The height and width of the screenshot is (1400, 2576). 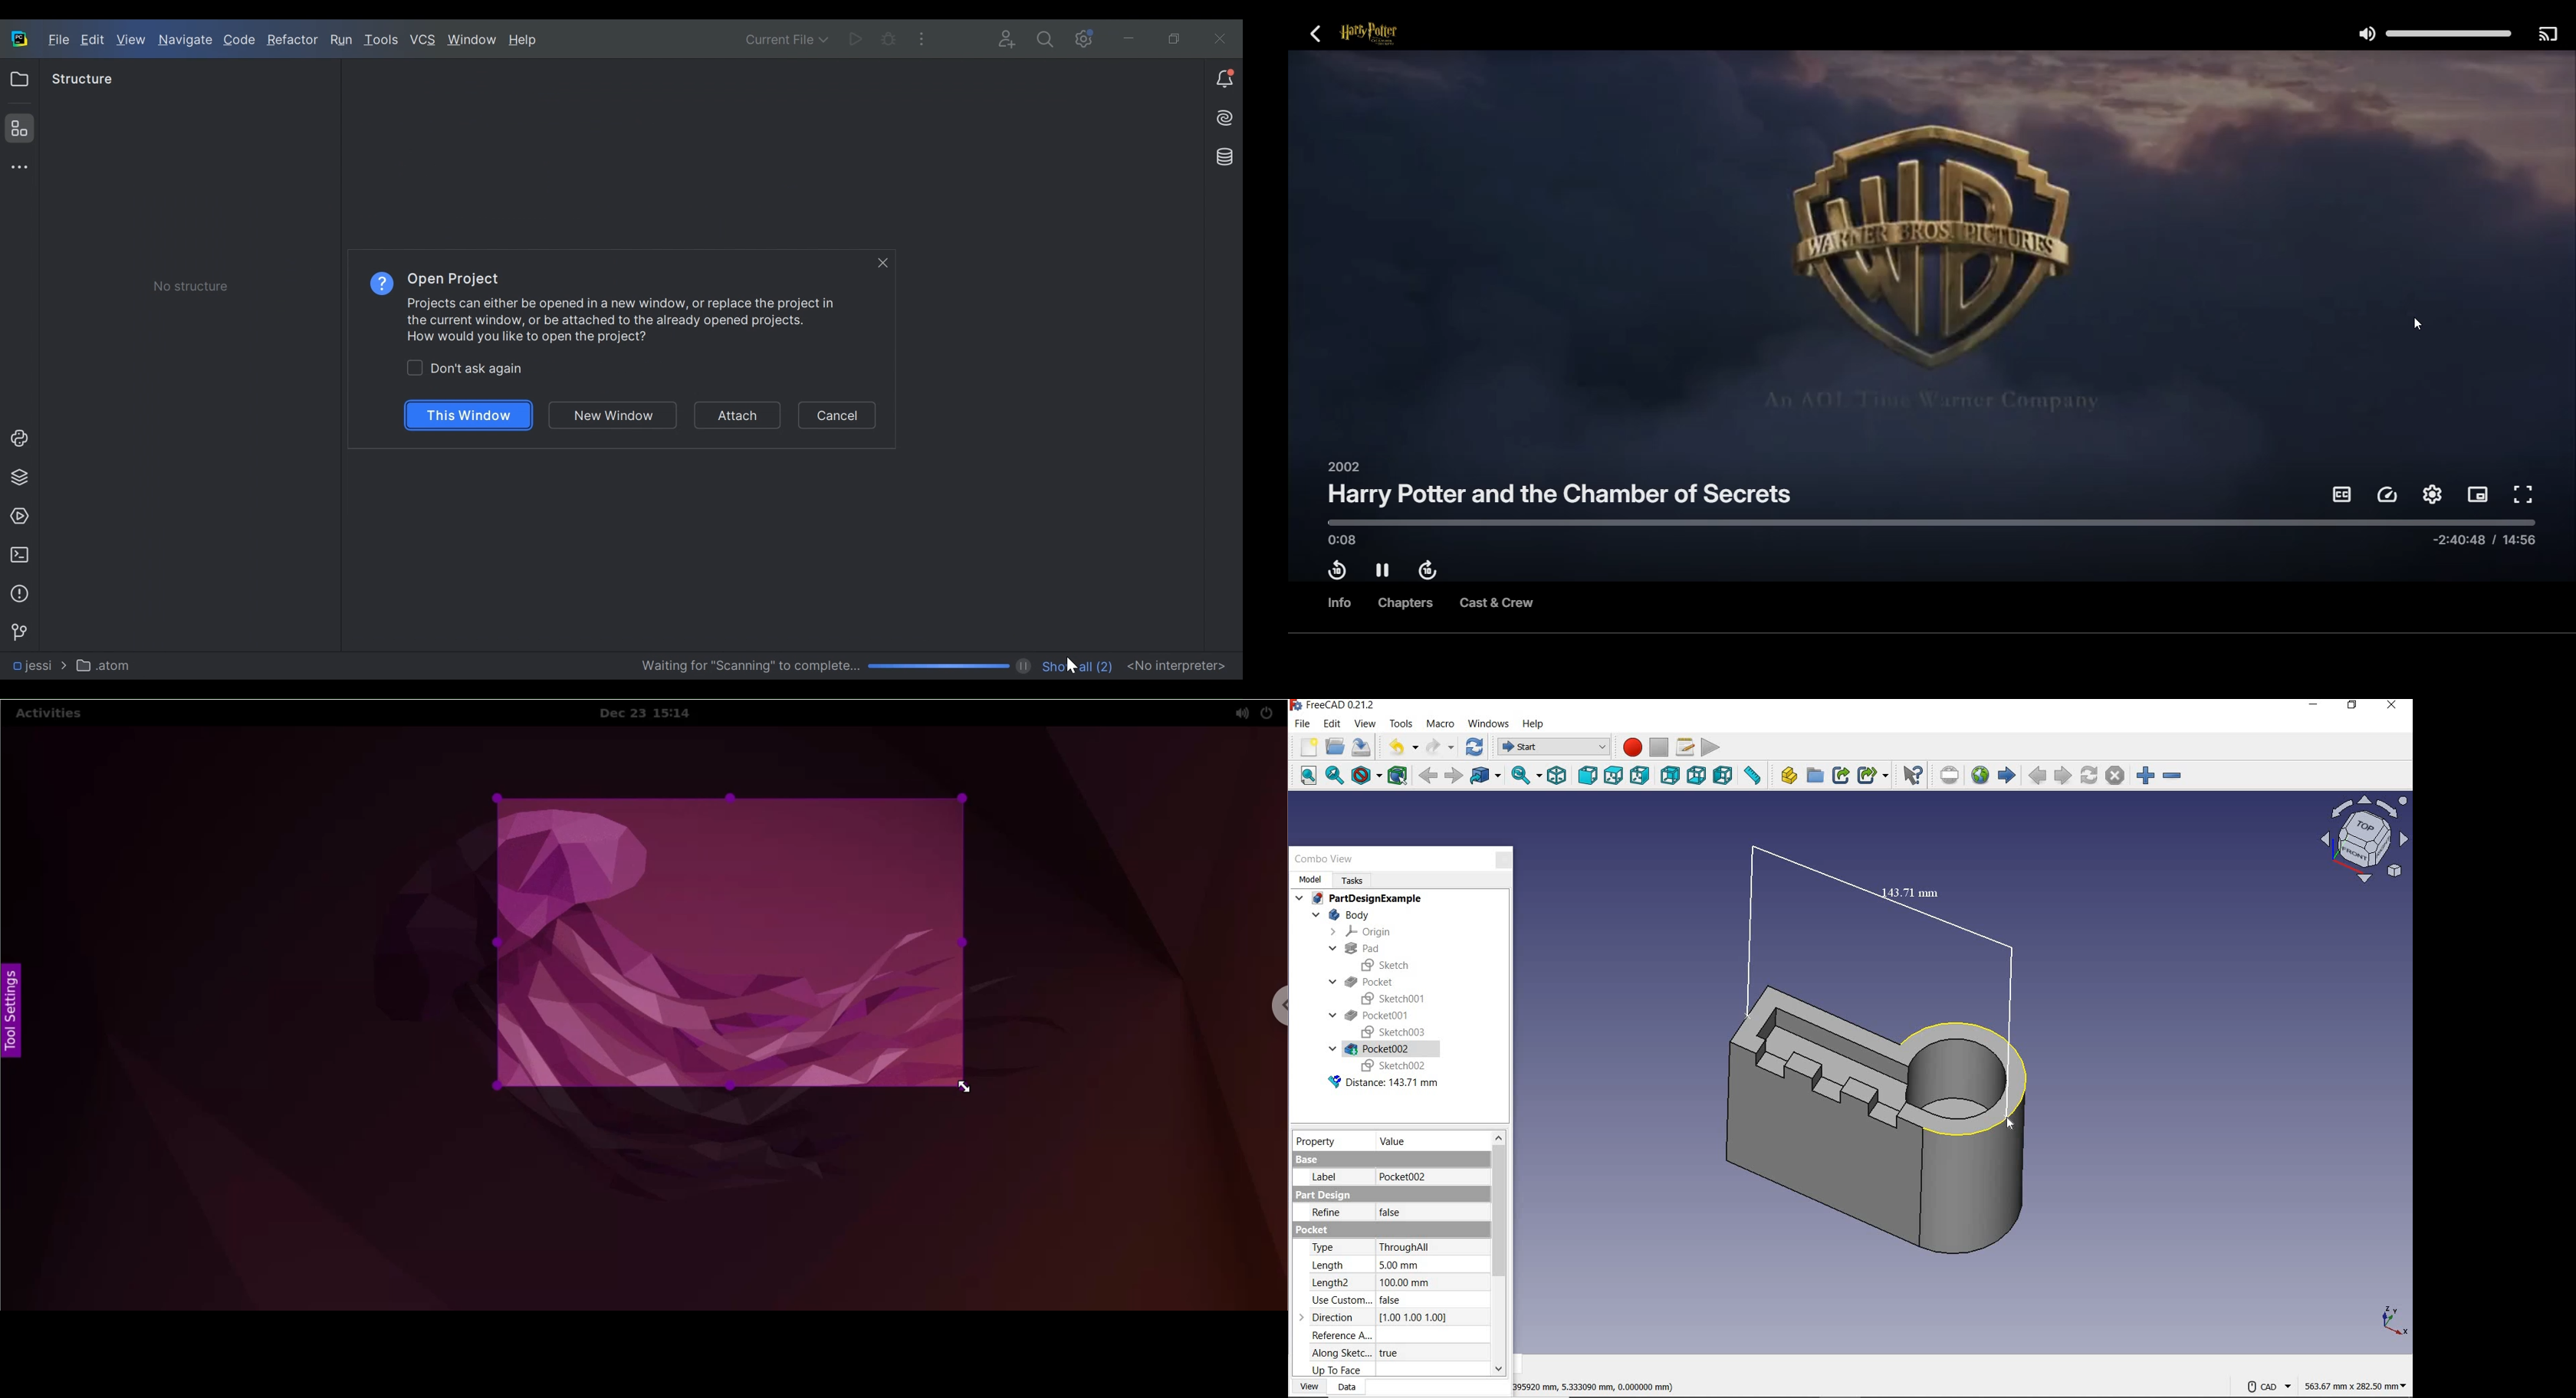 What do you see at coordinates (2392, 1321) in the screenshot?
I see `x, y, z axis` at bounding box center [2392, 1321].